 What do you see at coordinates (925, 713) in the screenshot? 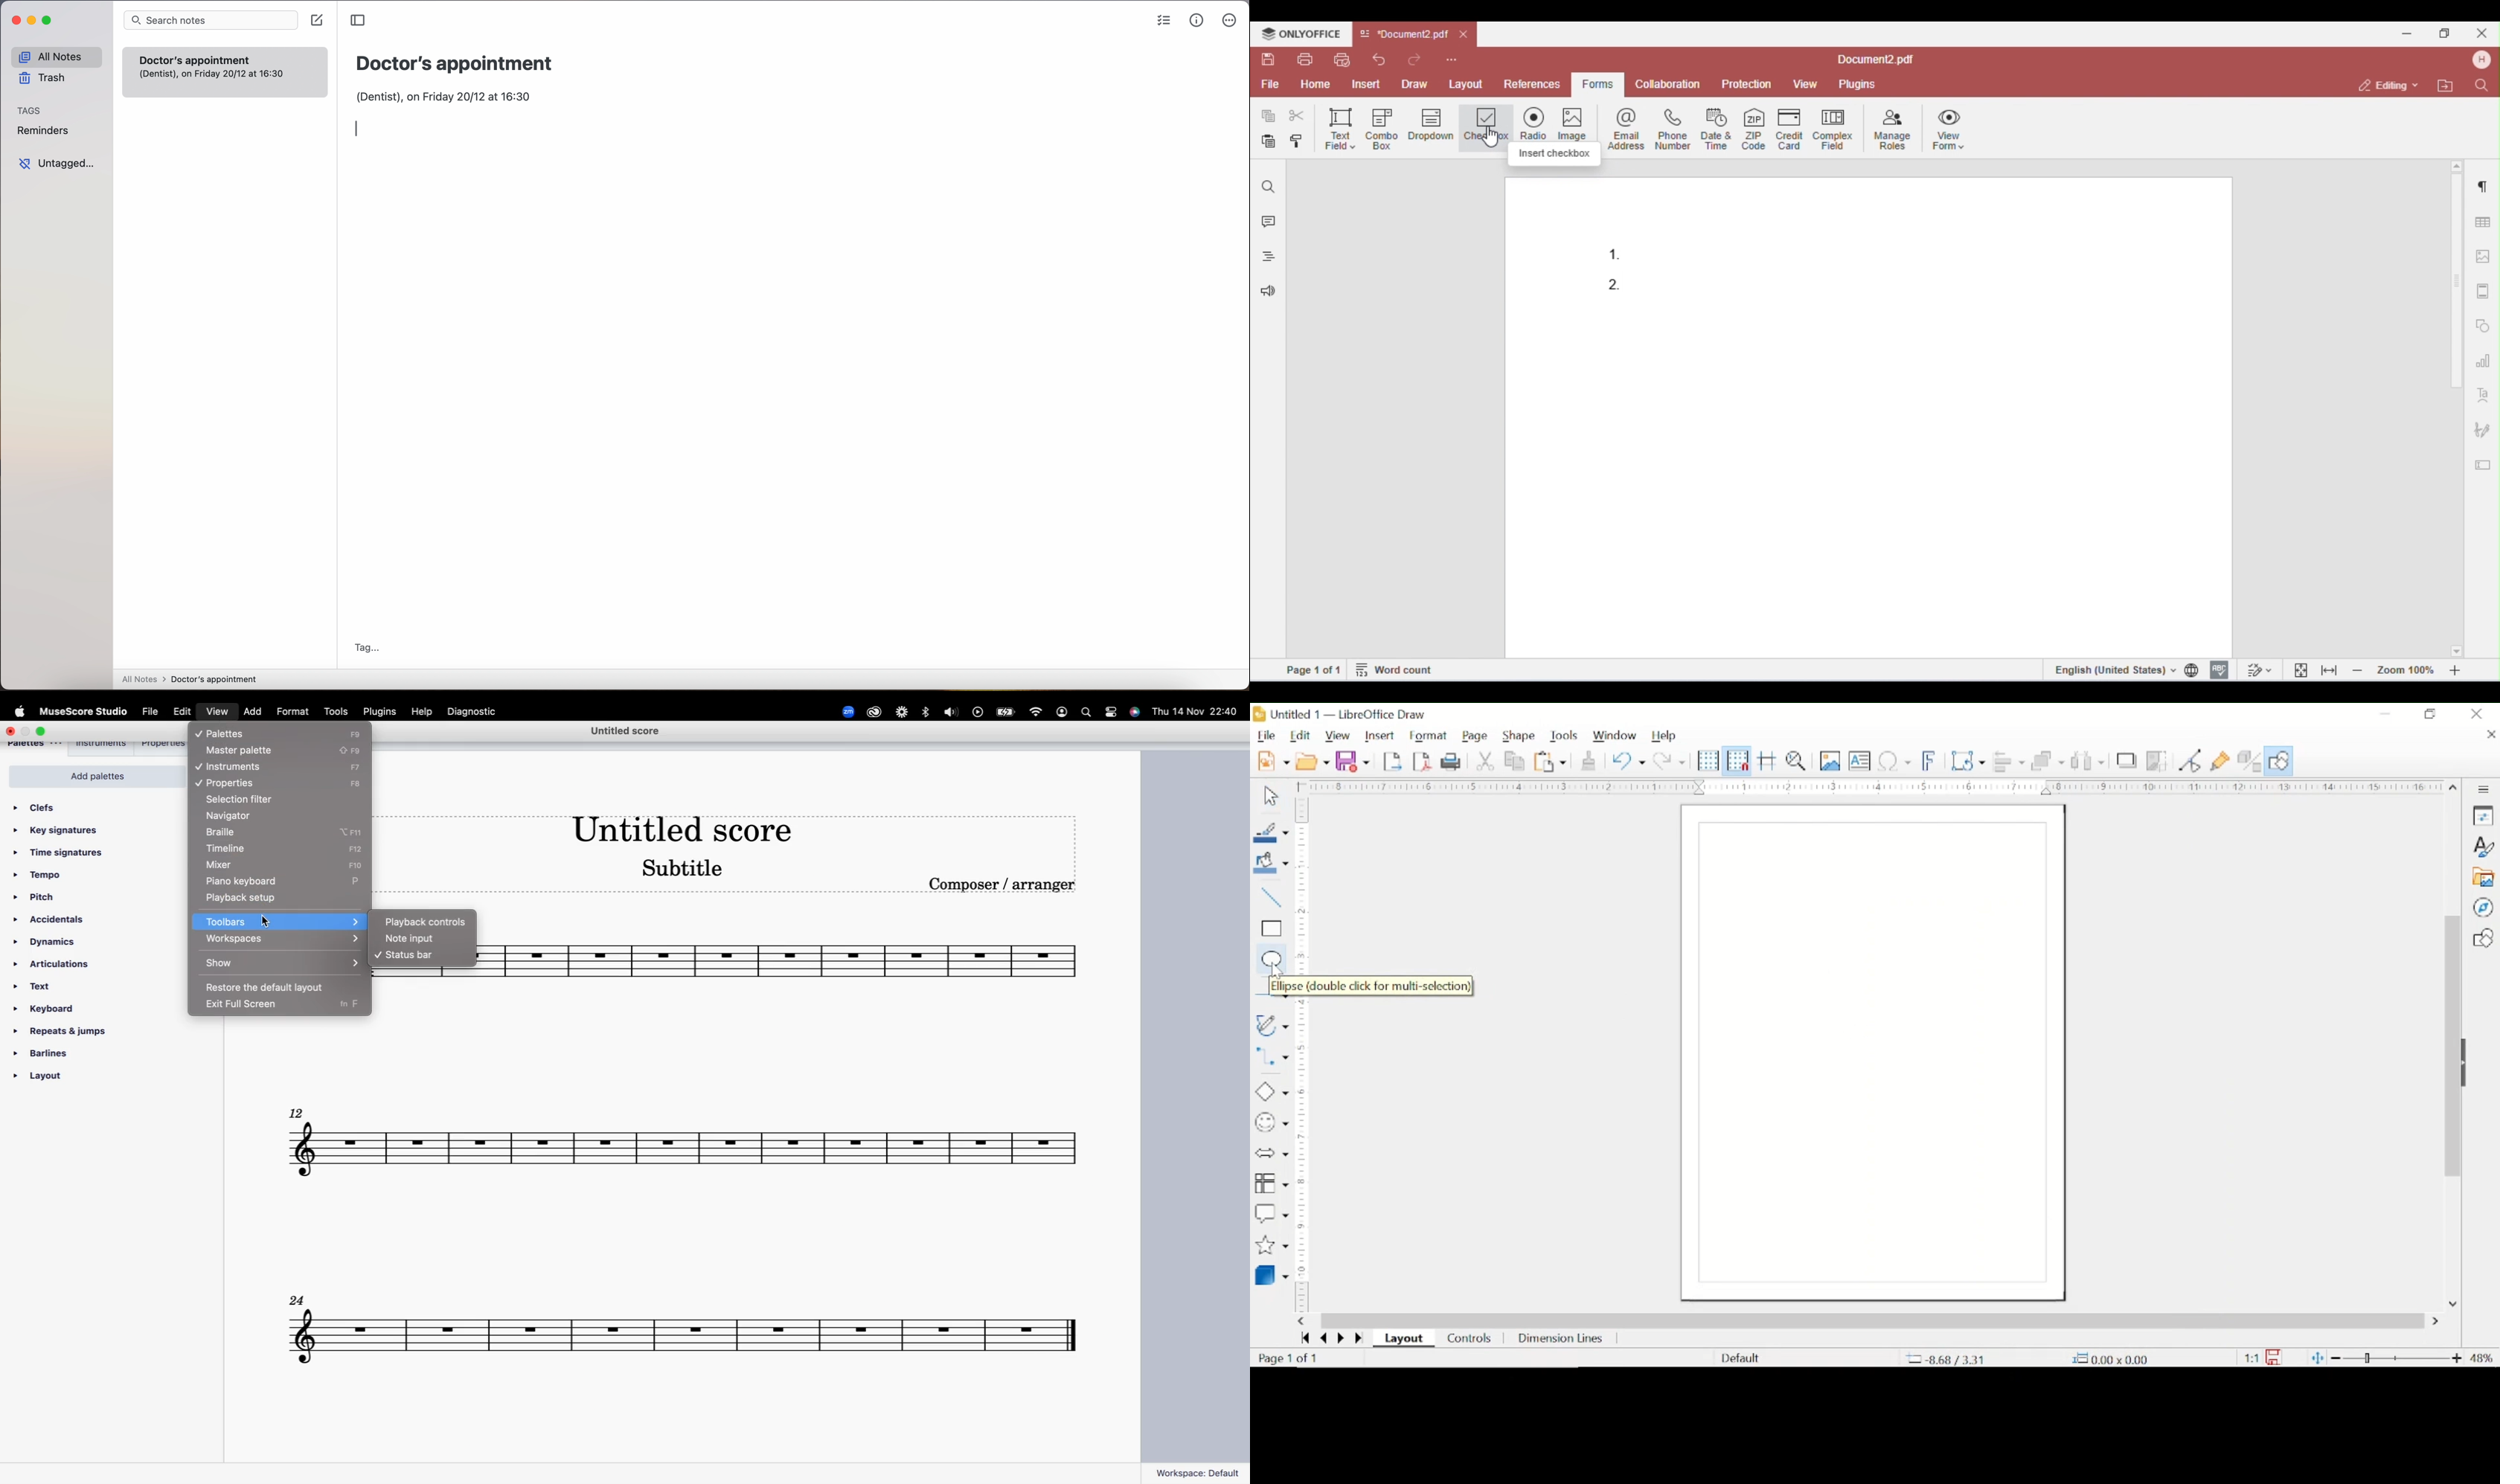
I see `bluetooth` at bounding box center [925, 713].